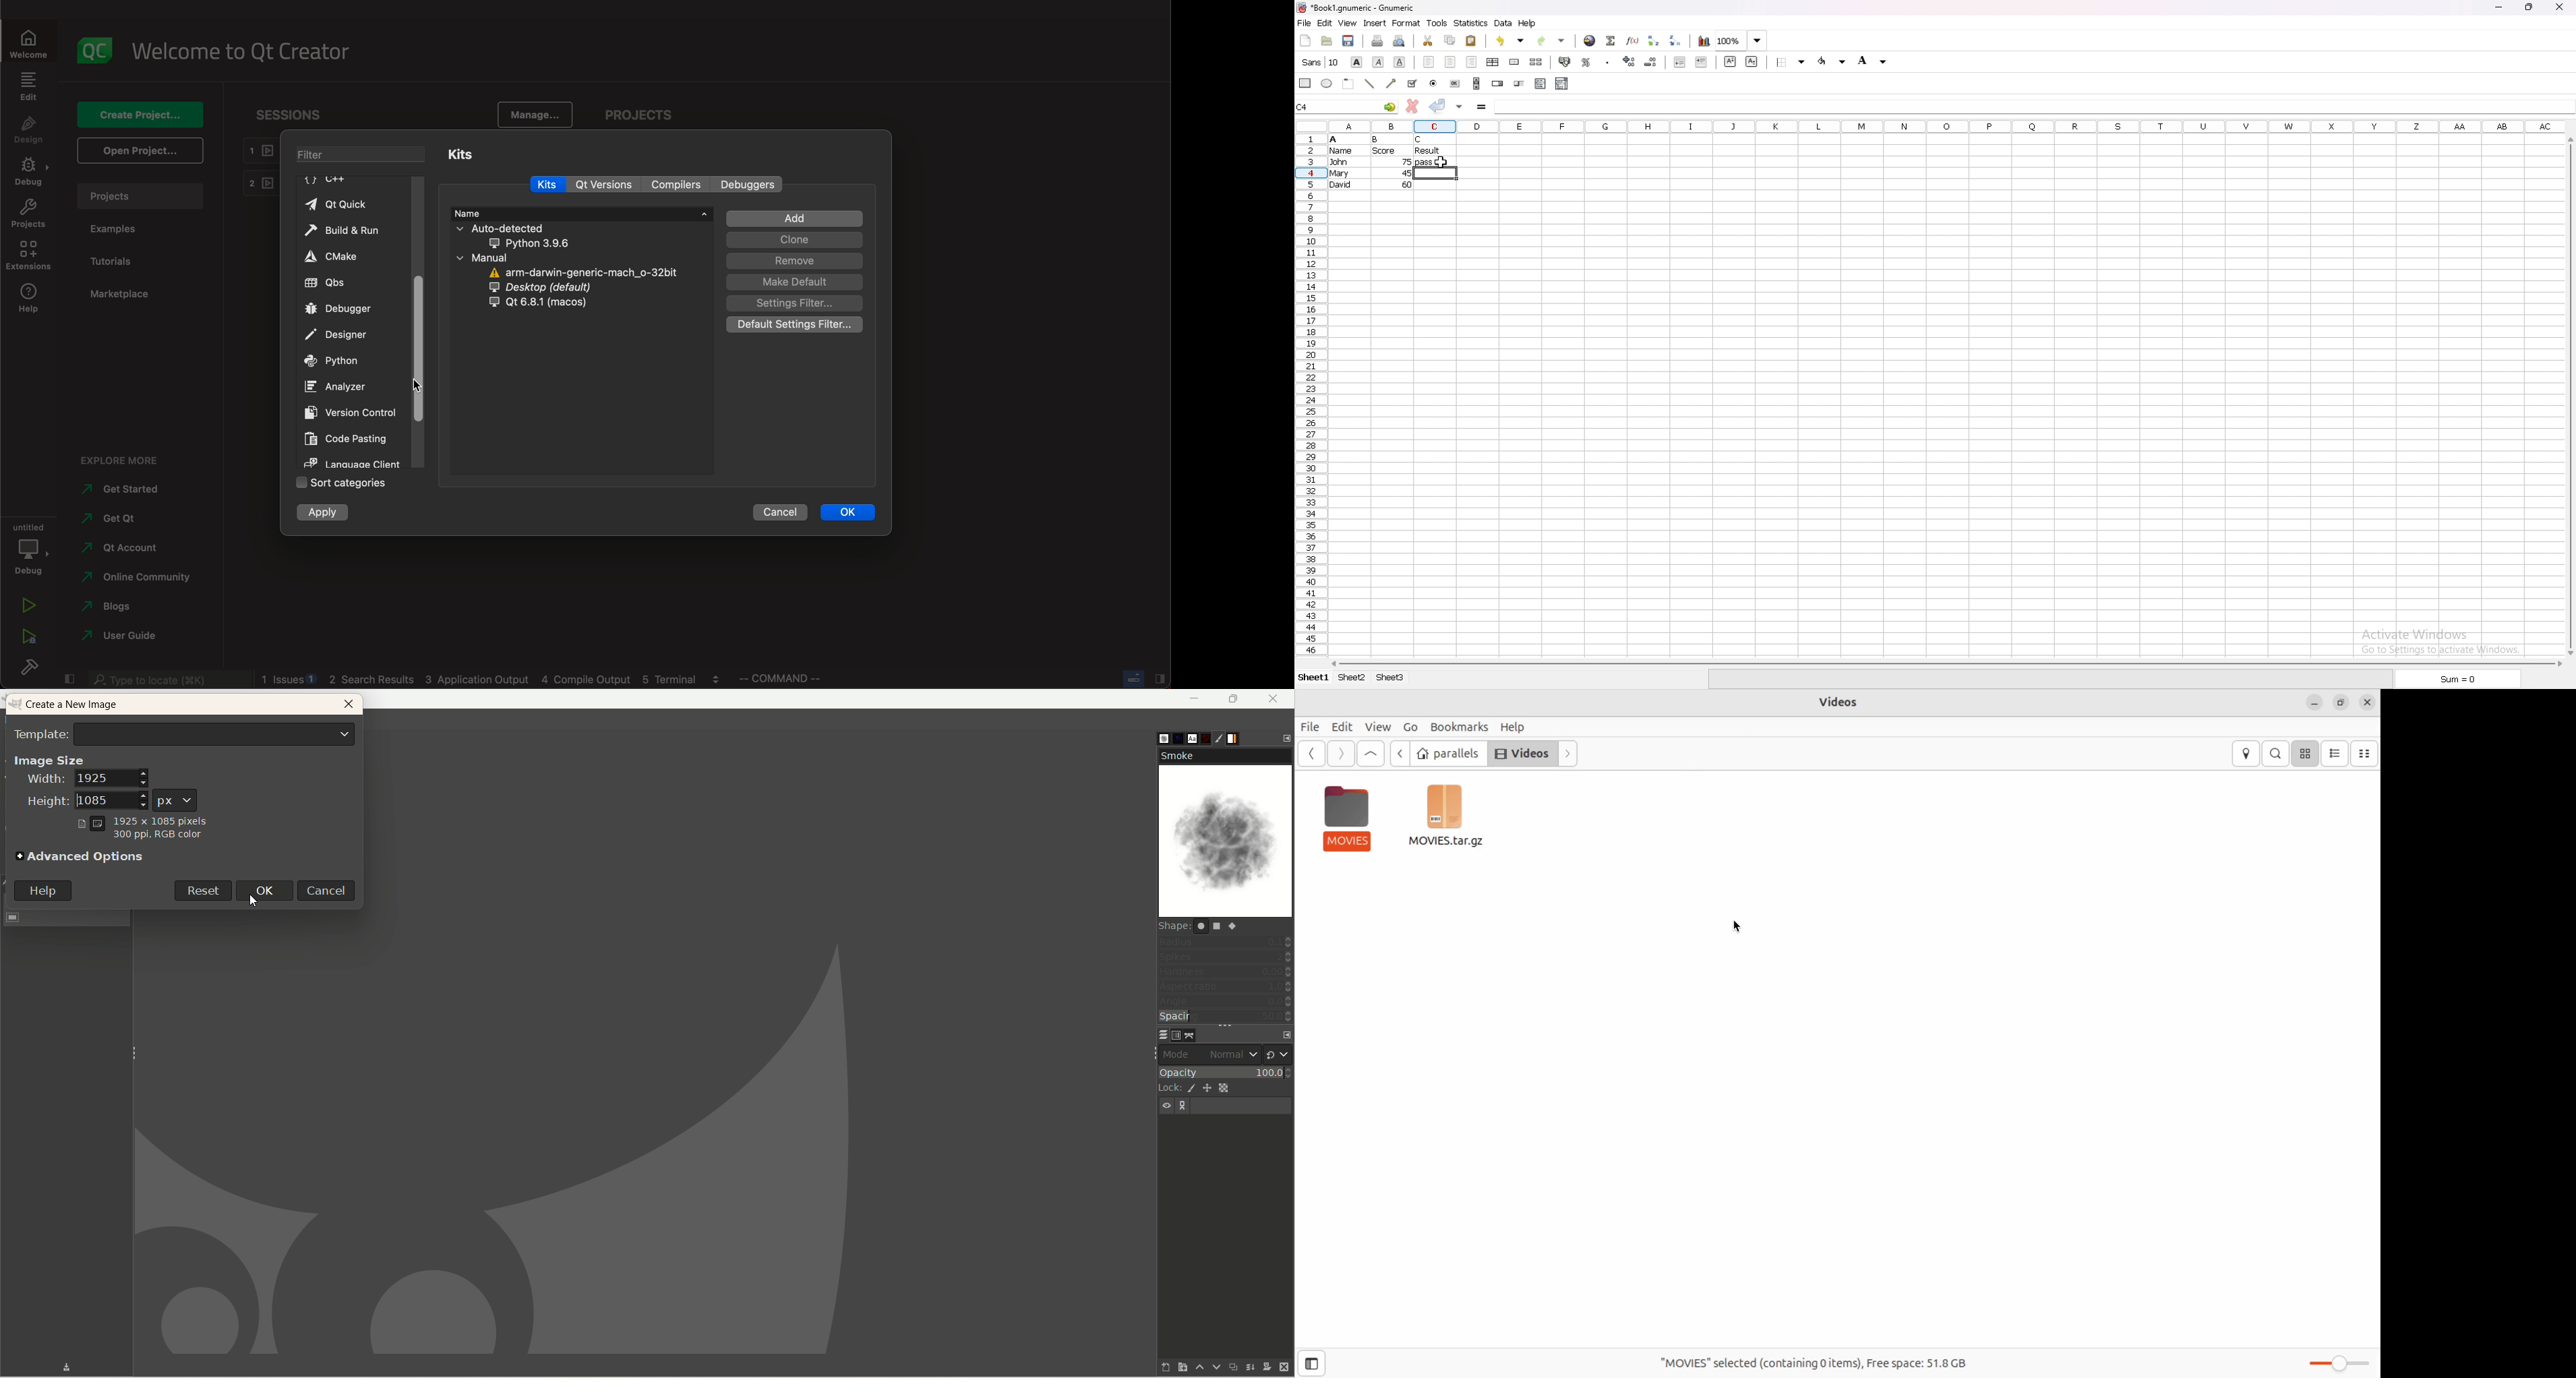 Image resolution: width=2576 pixels, height=1400 pixels. What do you see at coordinates (1339, 174) in the screenshot?
I see `mary` at bounding box center [1339, 174].